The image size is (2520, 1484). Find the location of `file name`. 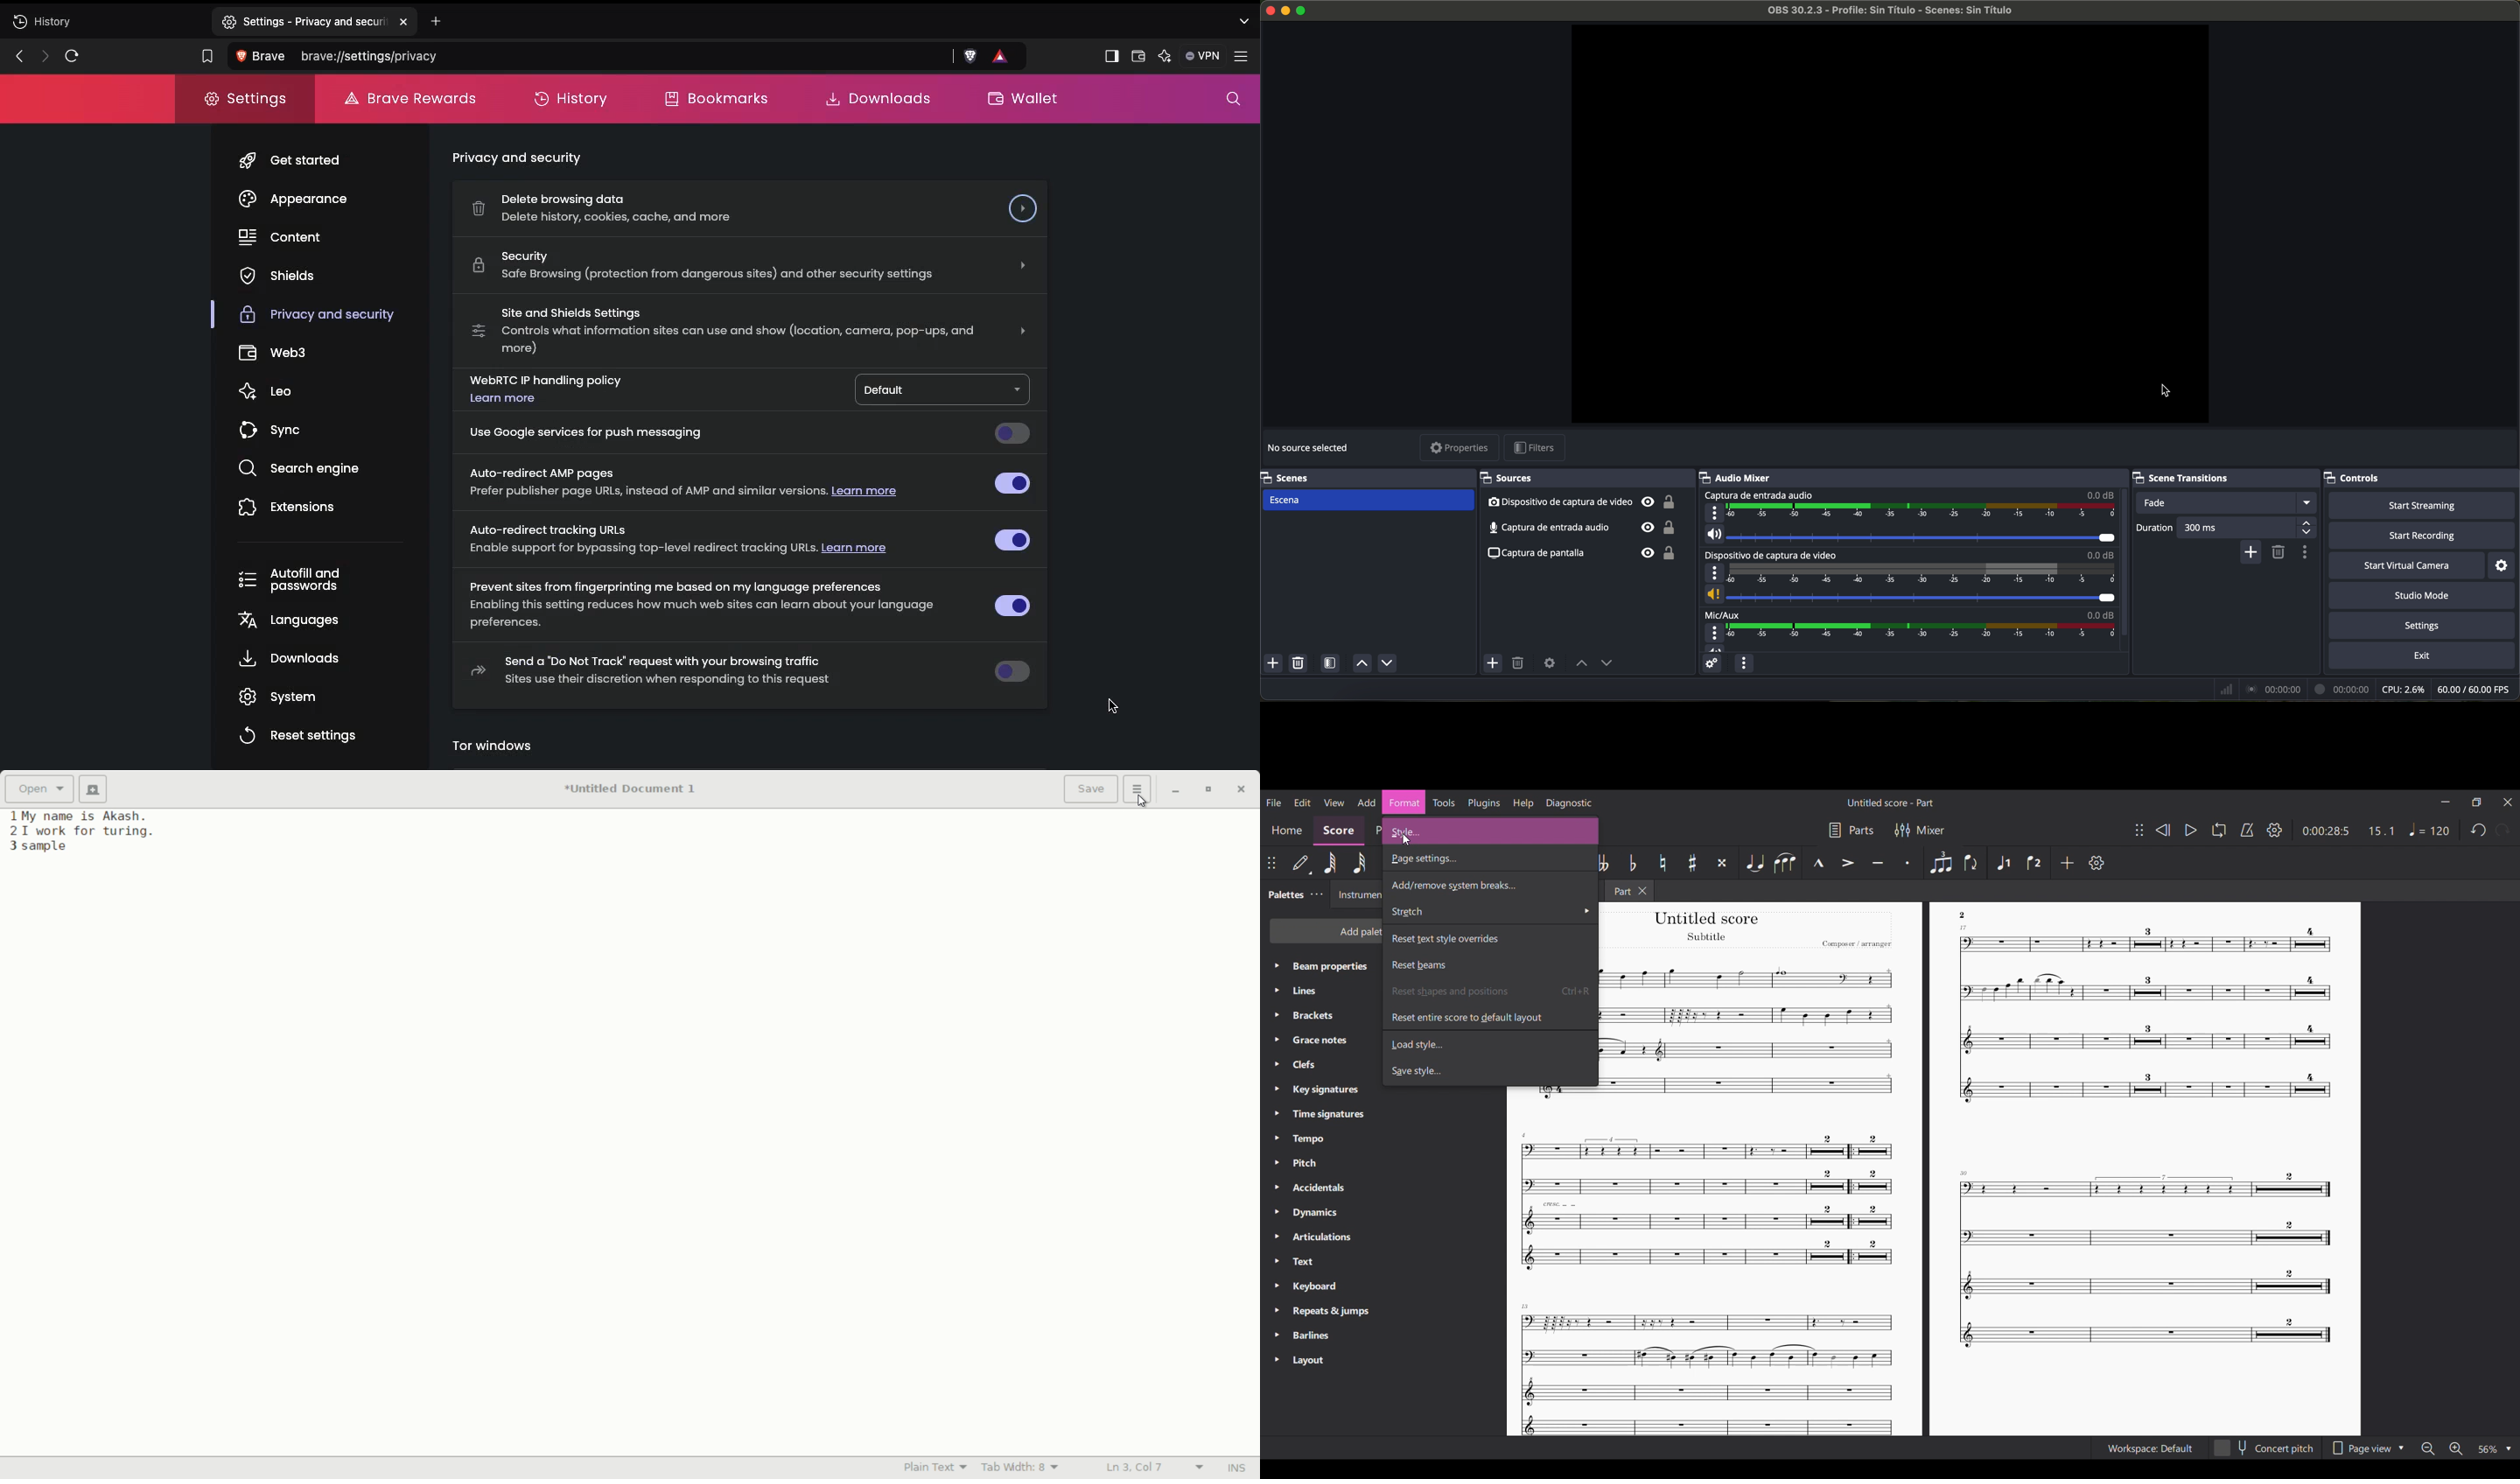

file name is located at coordinates (1881, 12).